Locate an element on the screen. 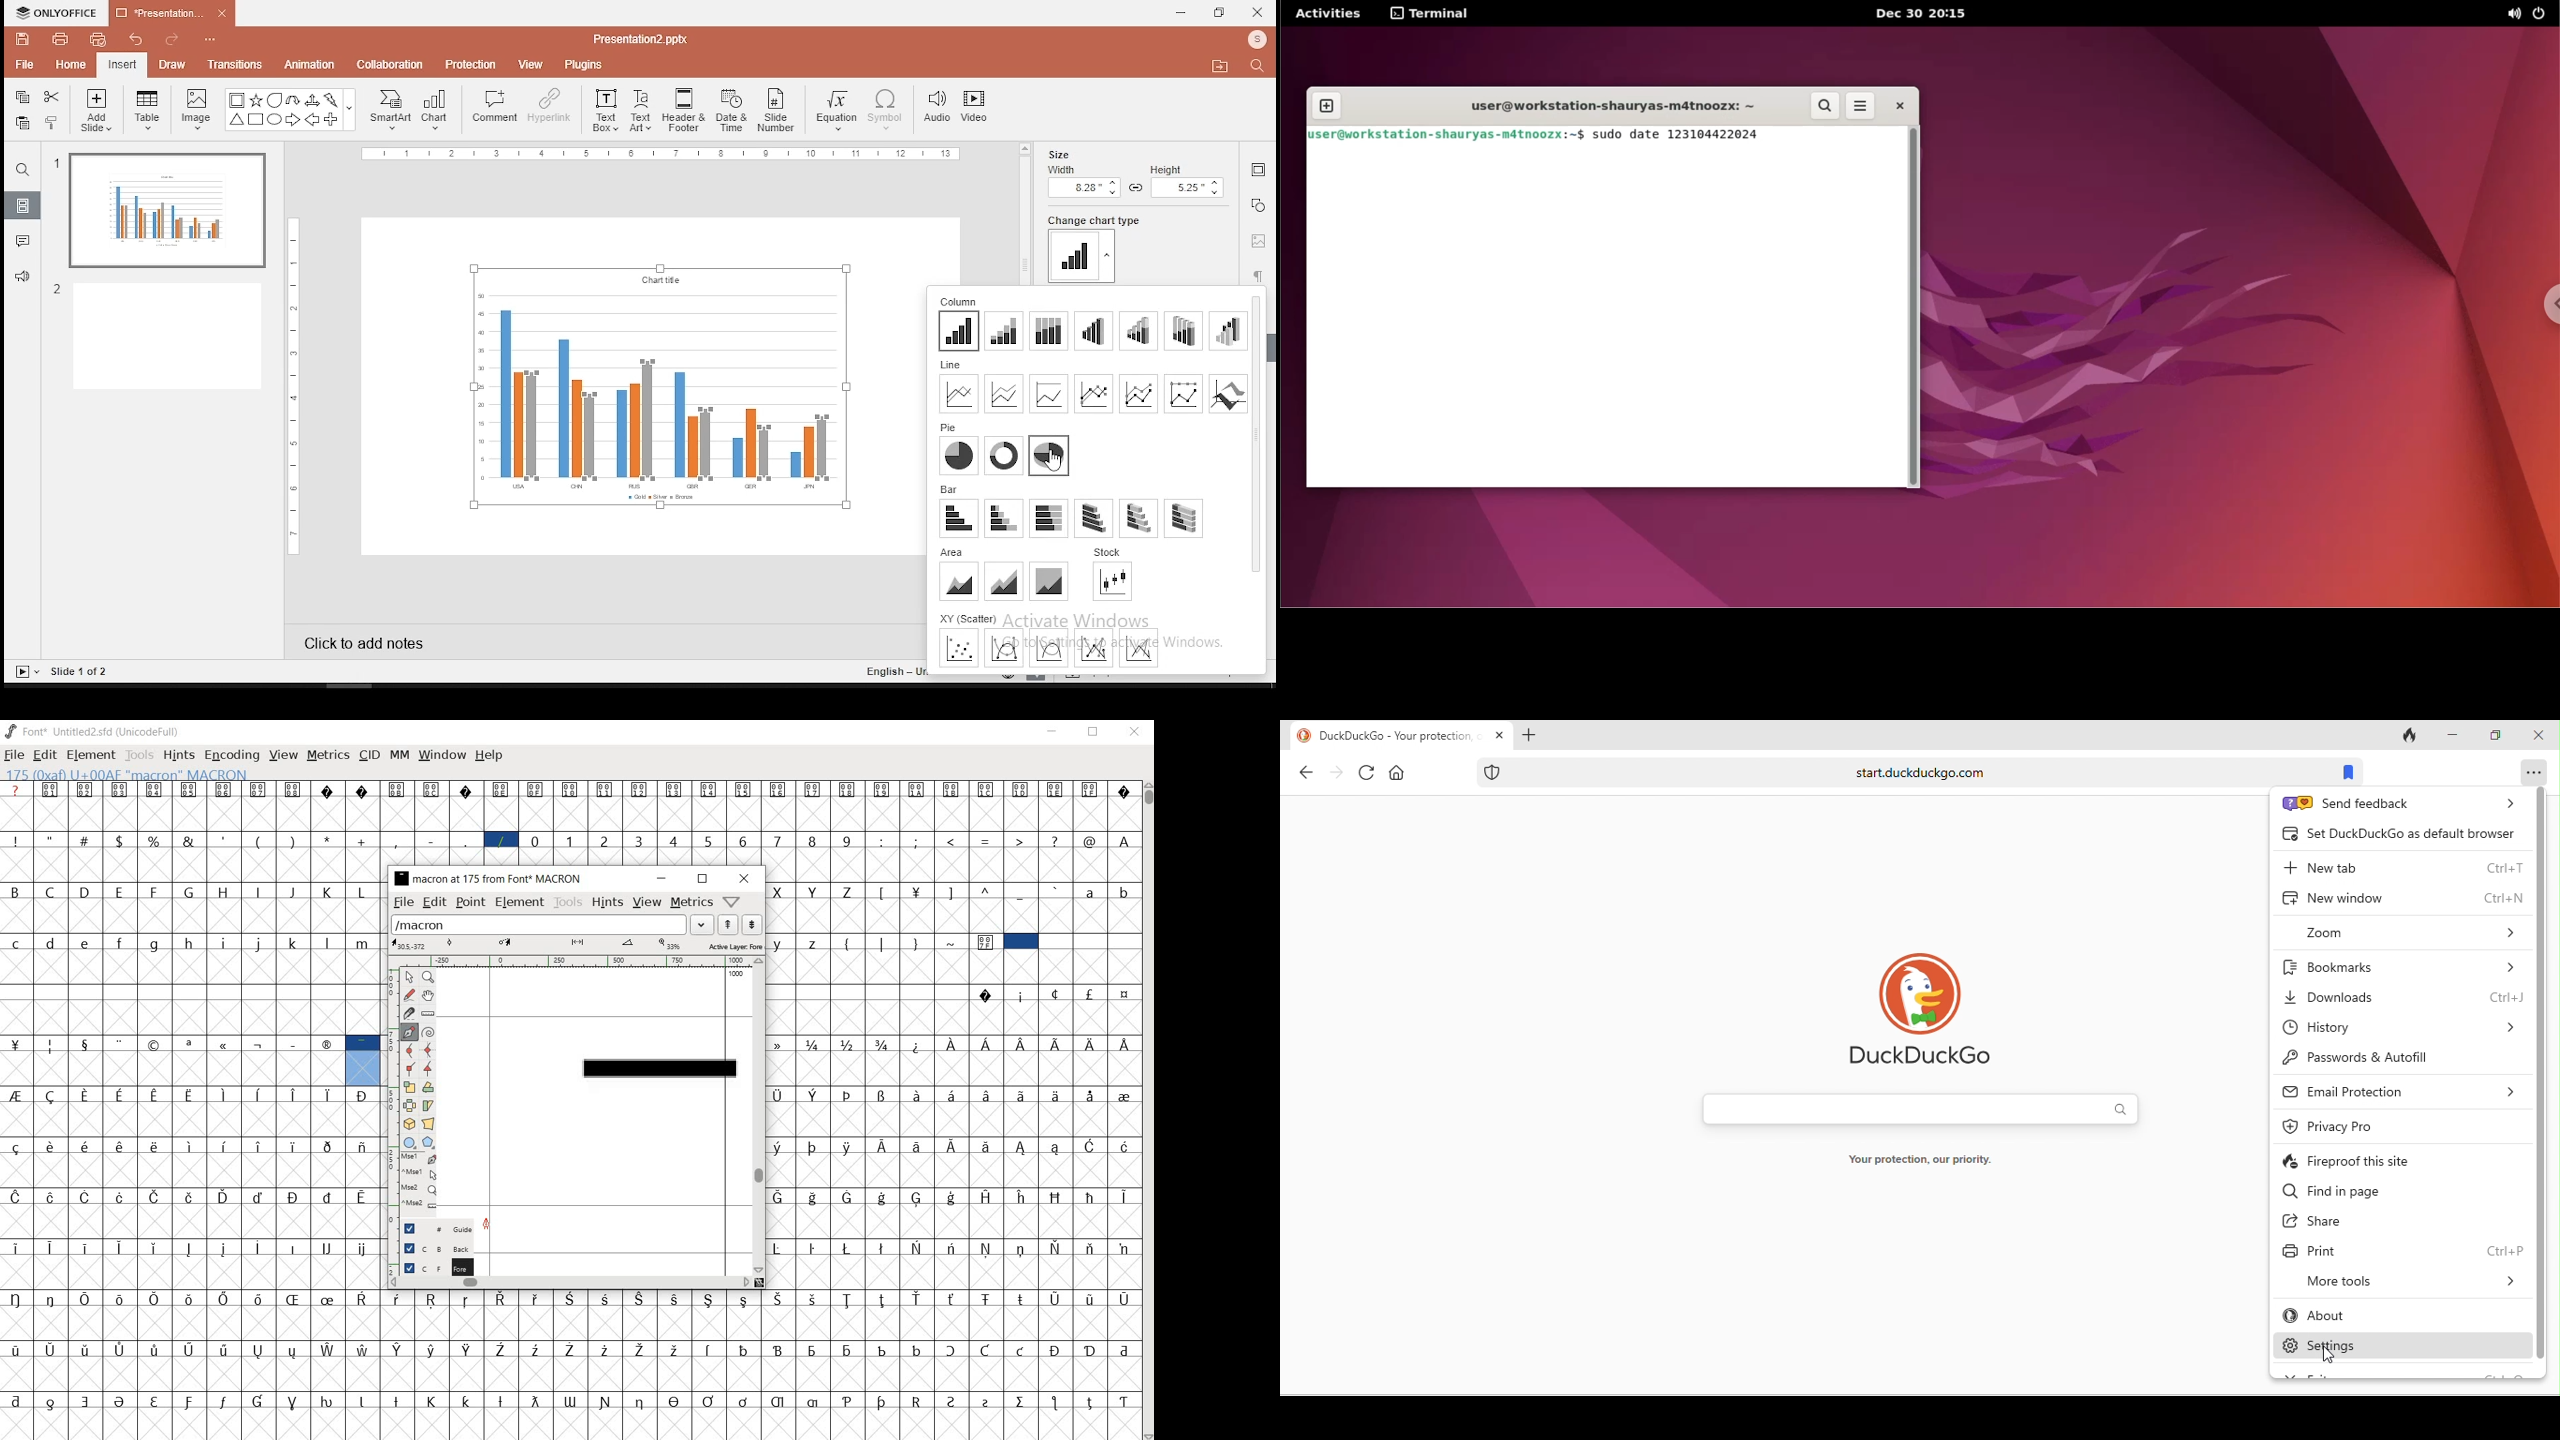  bar 3 is located at coordinates (1048, 519).